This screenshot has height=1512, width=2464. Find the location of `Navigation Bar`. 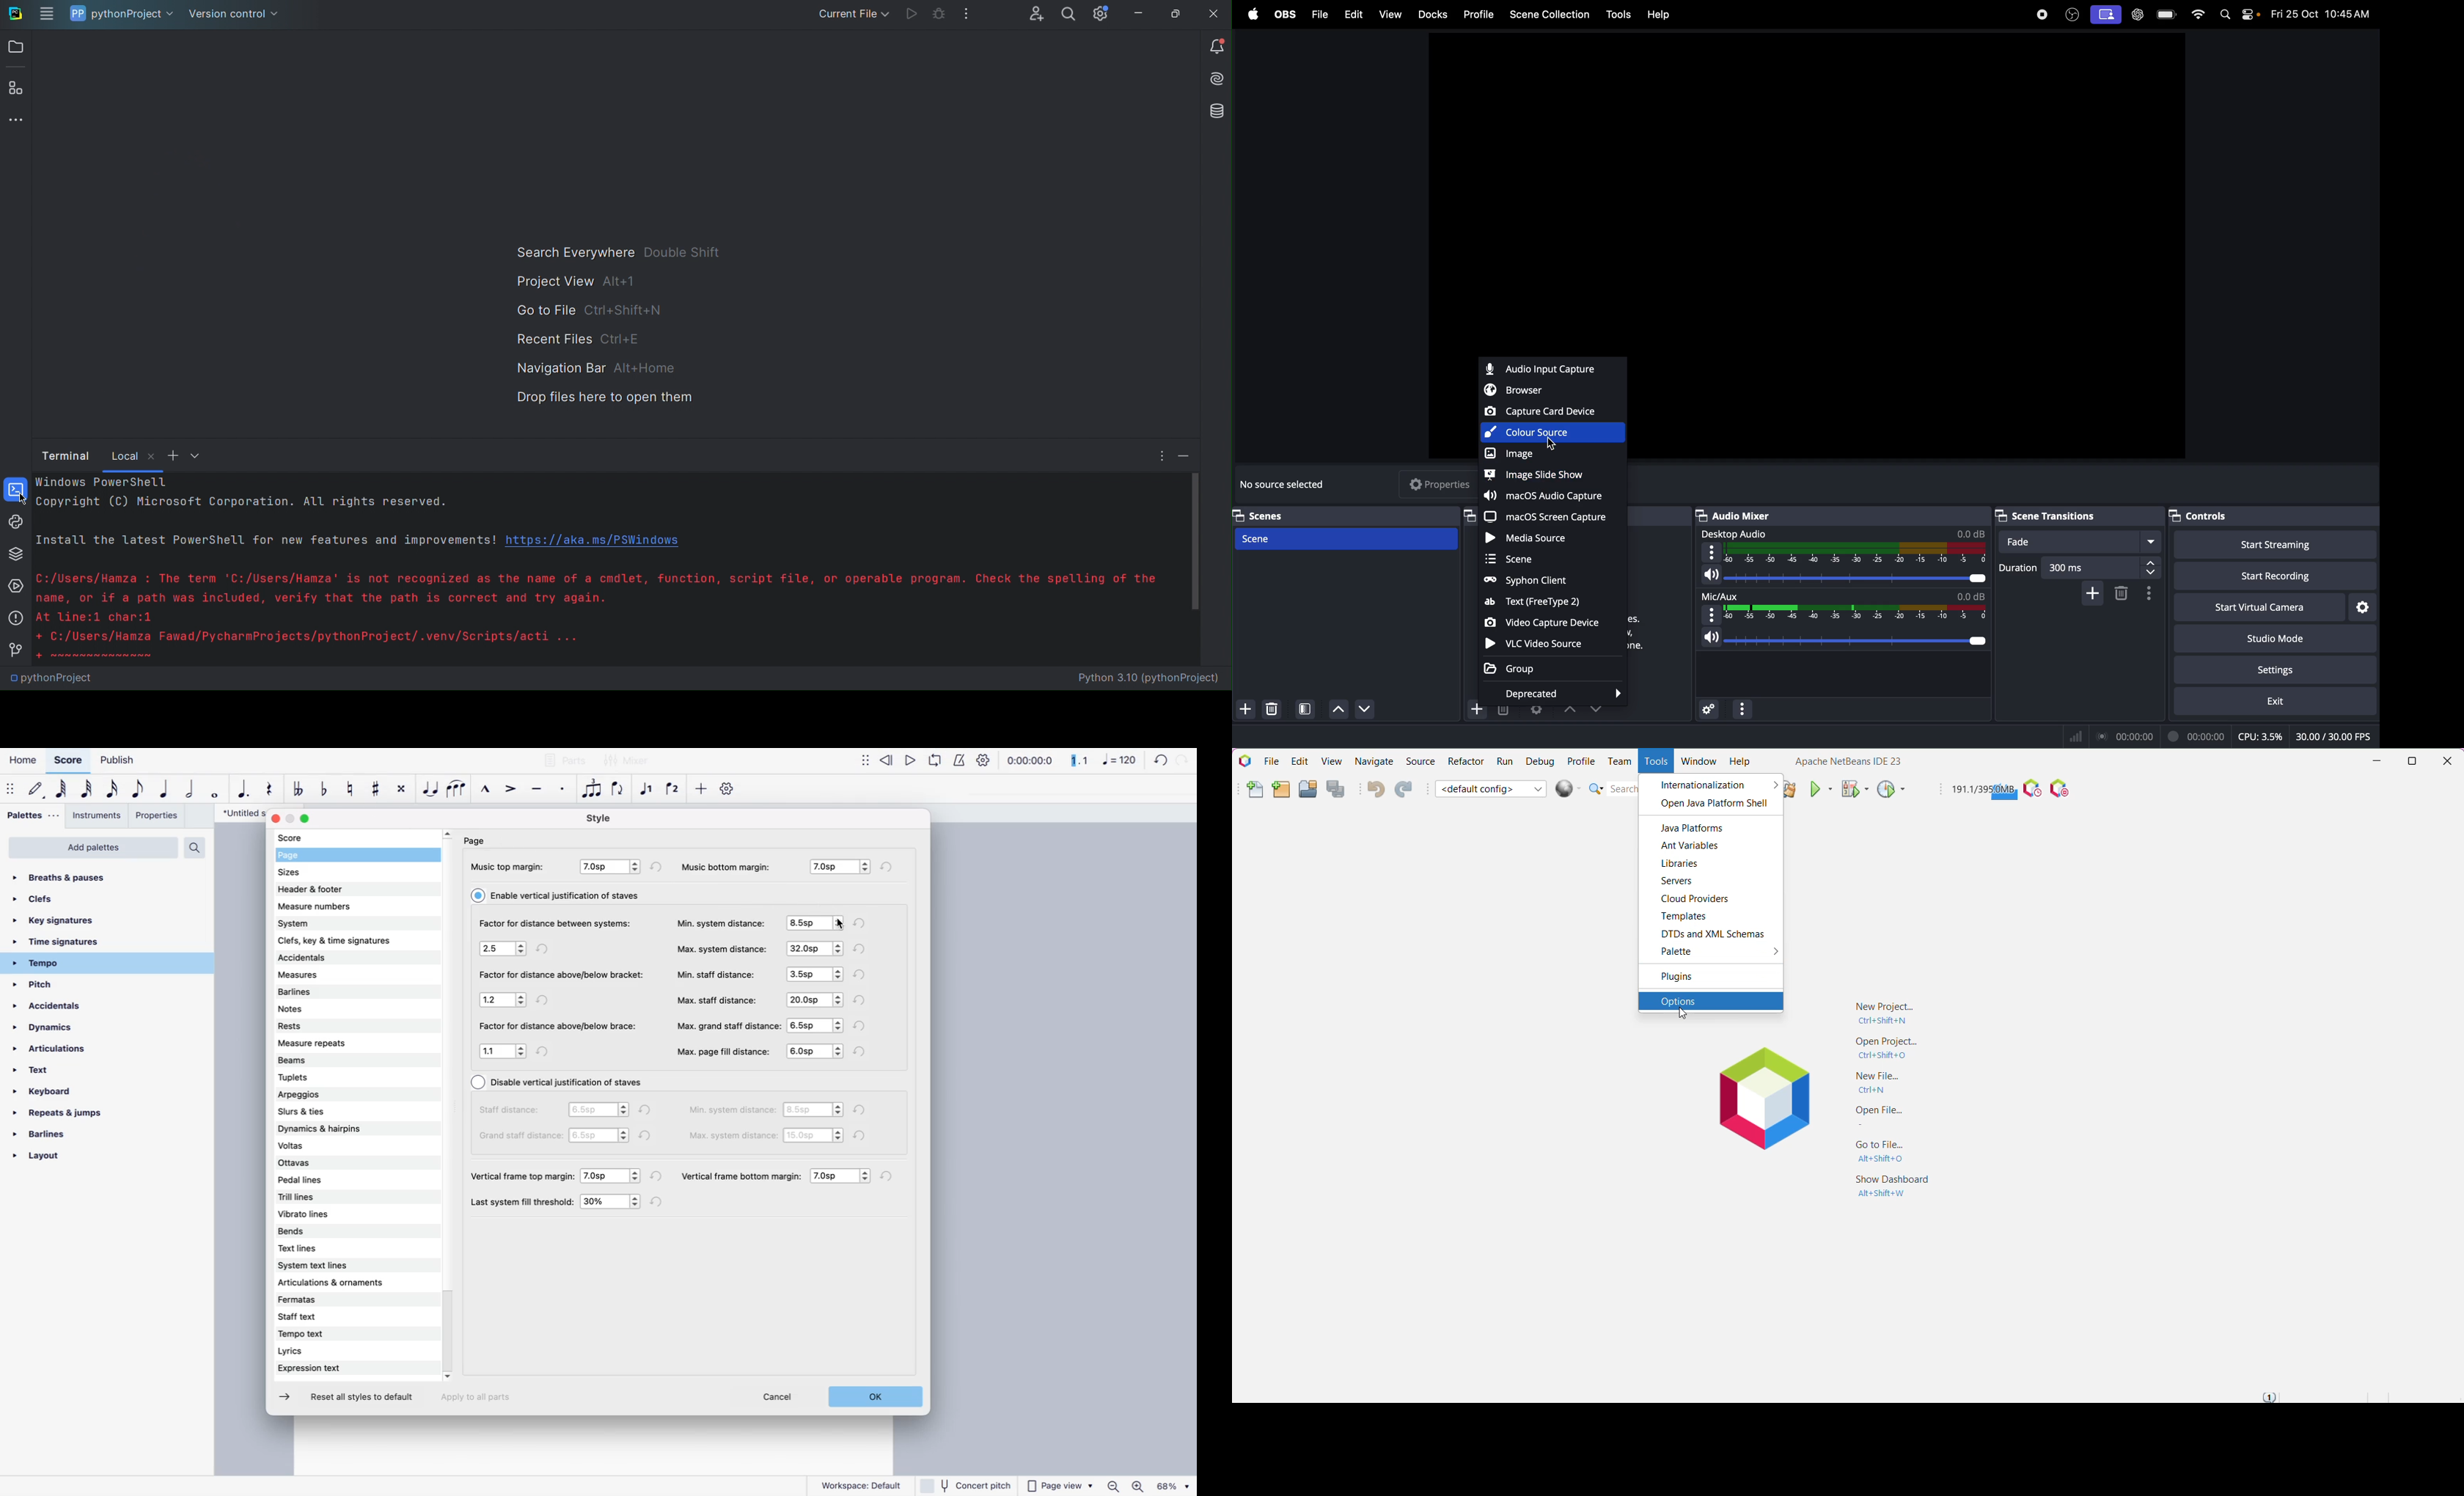

Navigation Bar is located at coordinates (594, 369).